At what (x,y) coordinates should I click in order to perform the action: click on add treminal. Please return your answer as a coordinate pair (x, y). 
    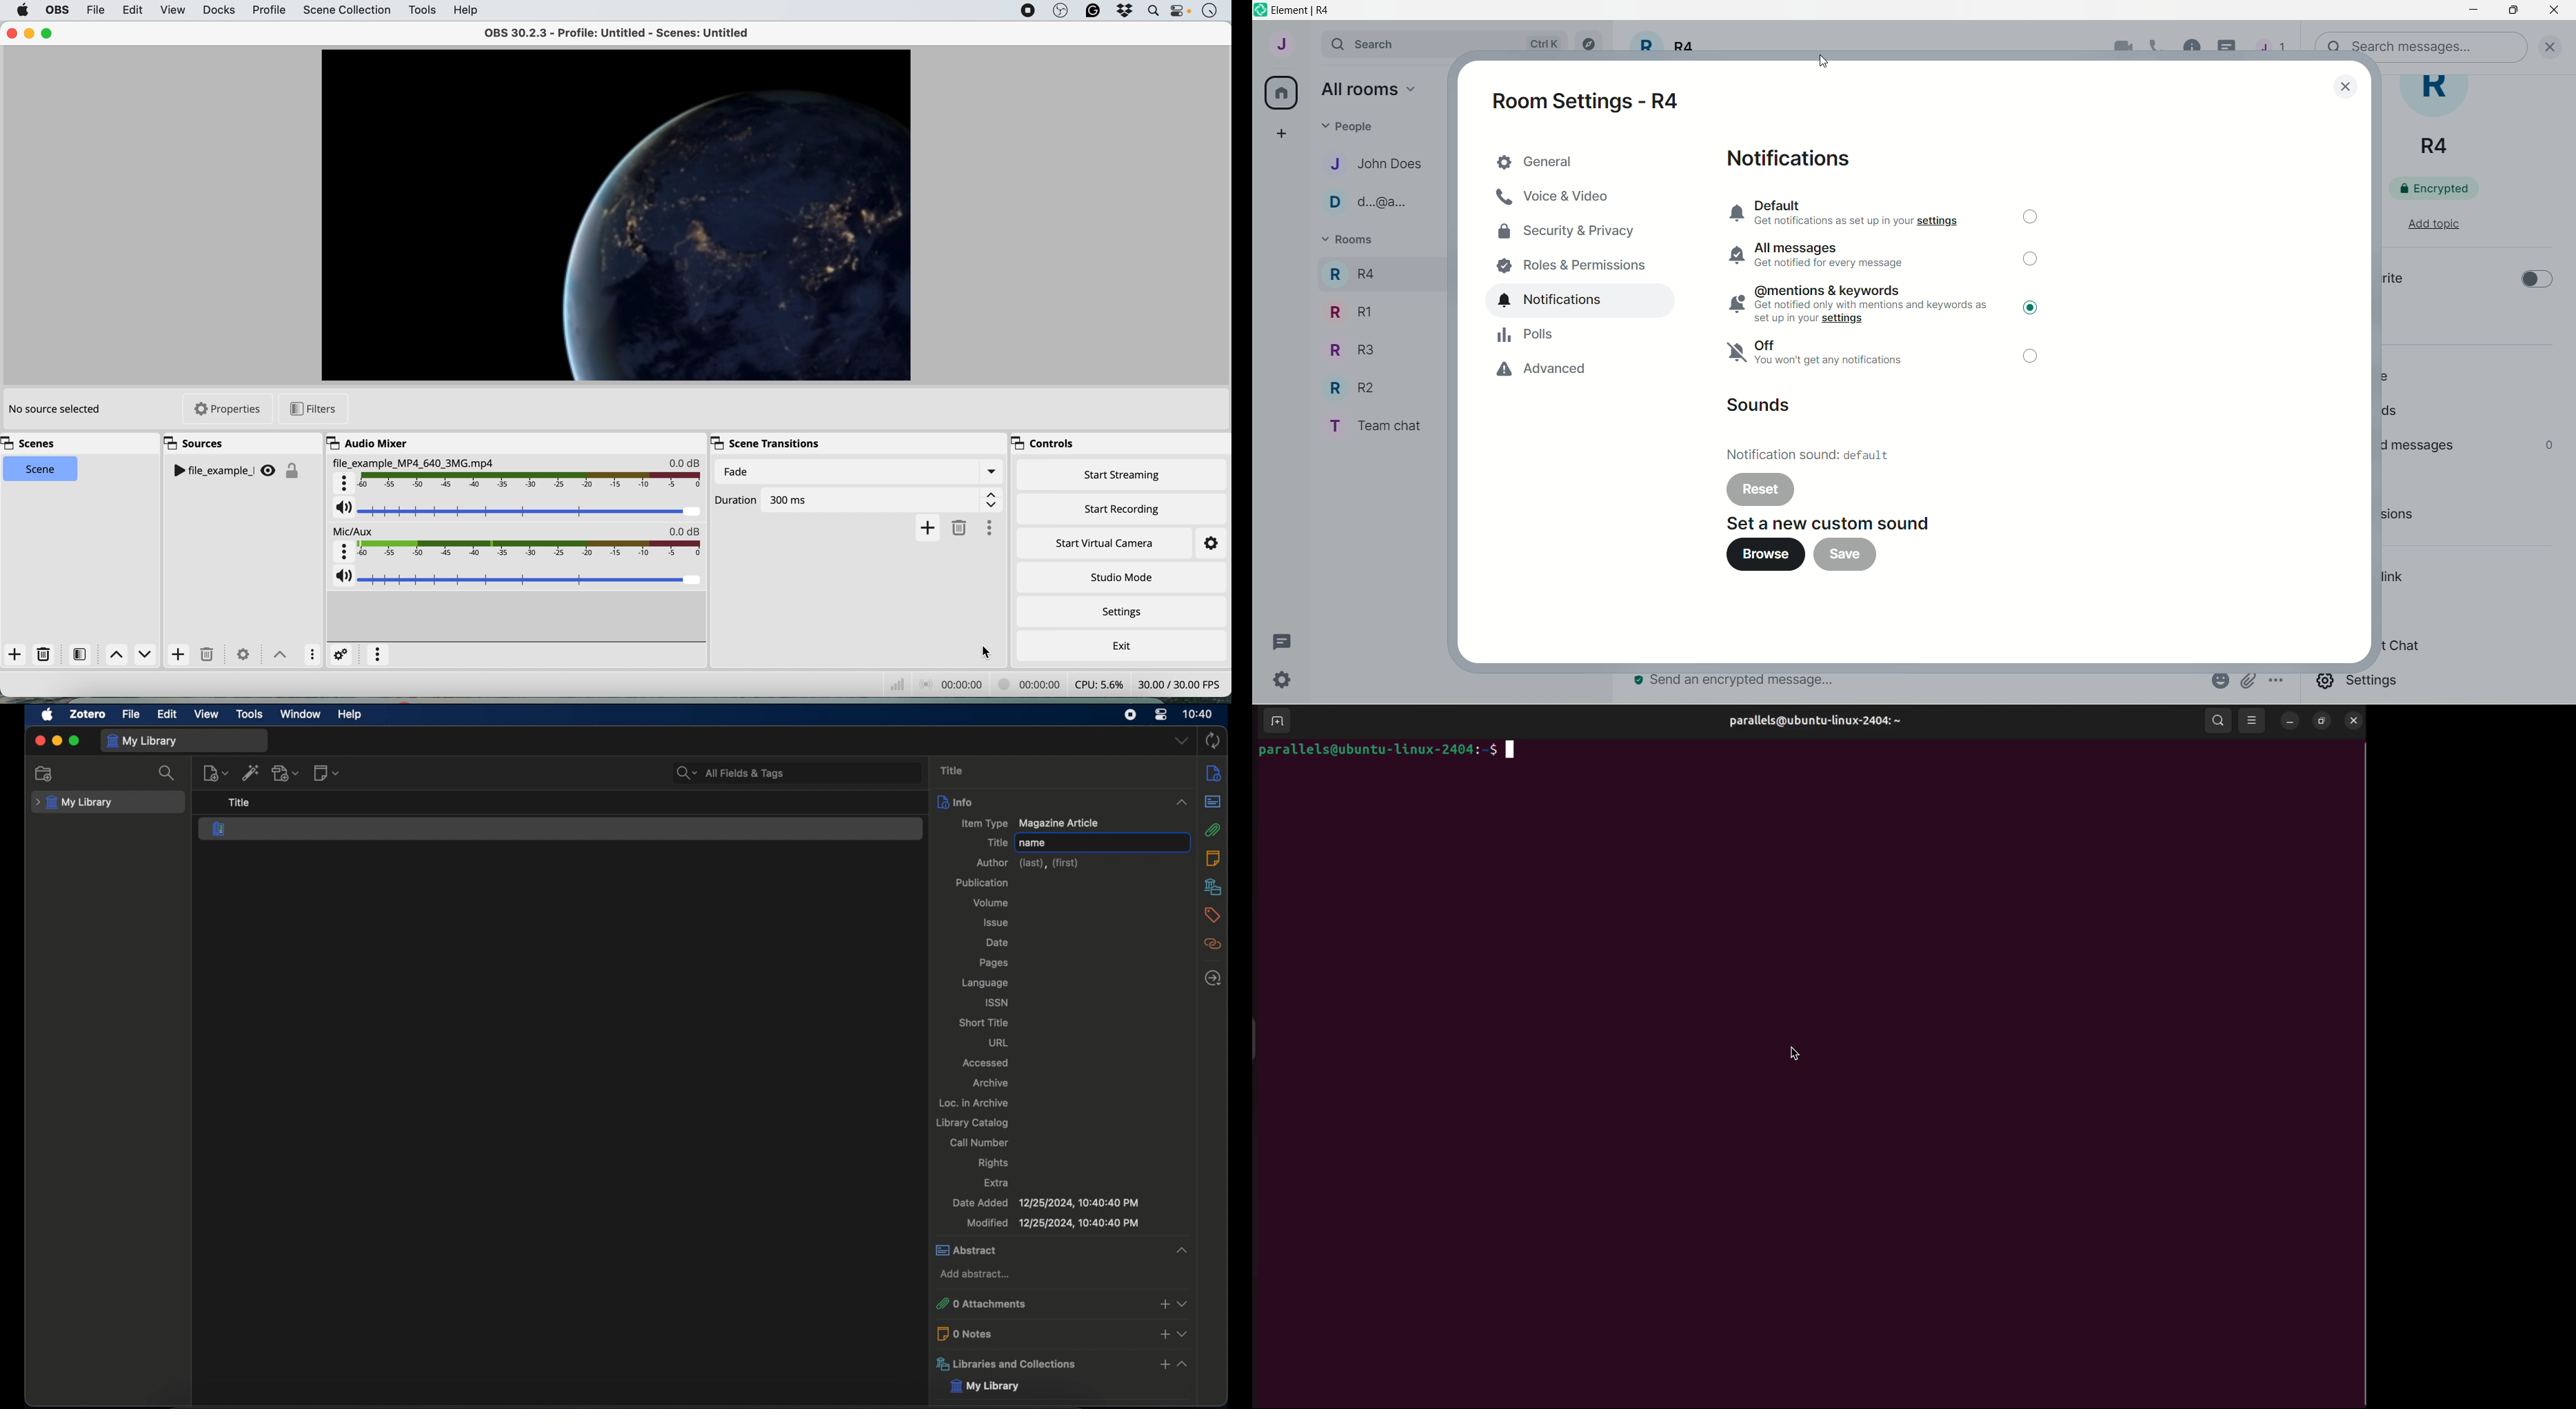
    Looking at the image, I should click on (1276, 722).